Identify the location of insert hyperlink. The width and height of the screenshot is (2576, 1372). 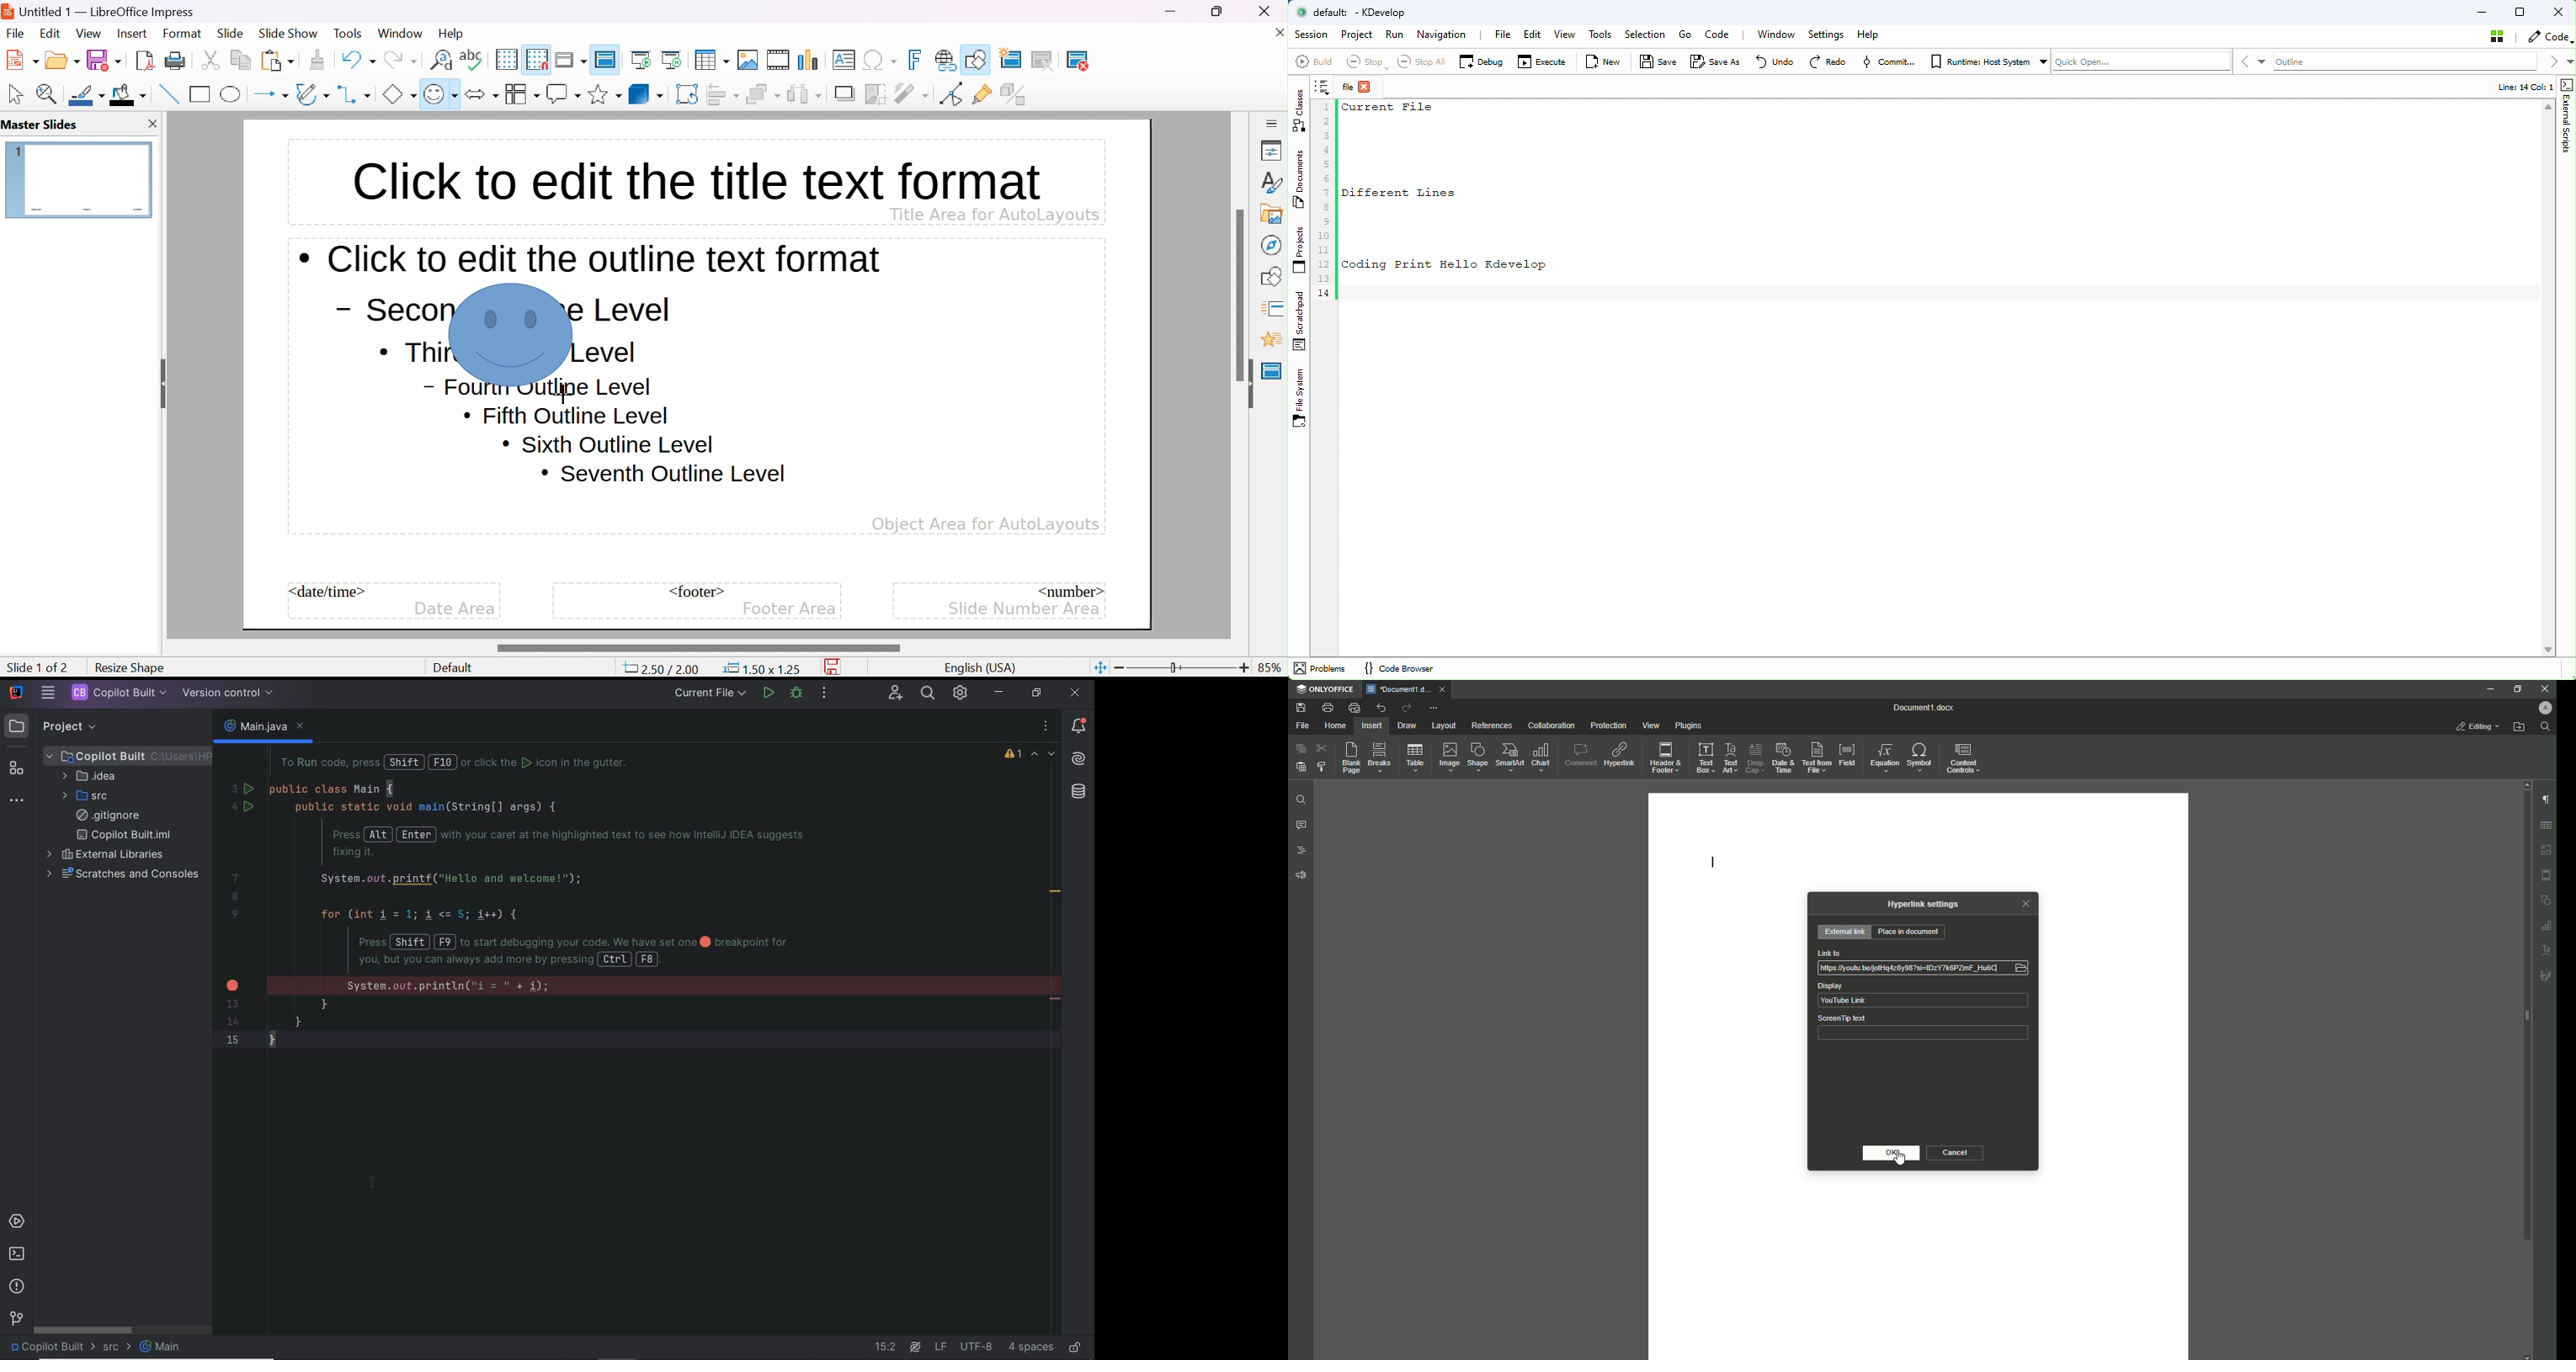
(946, 60).